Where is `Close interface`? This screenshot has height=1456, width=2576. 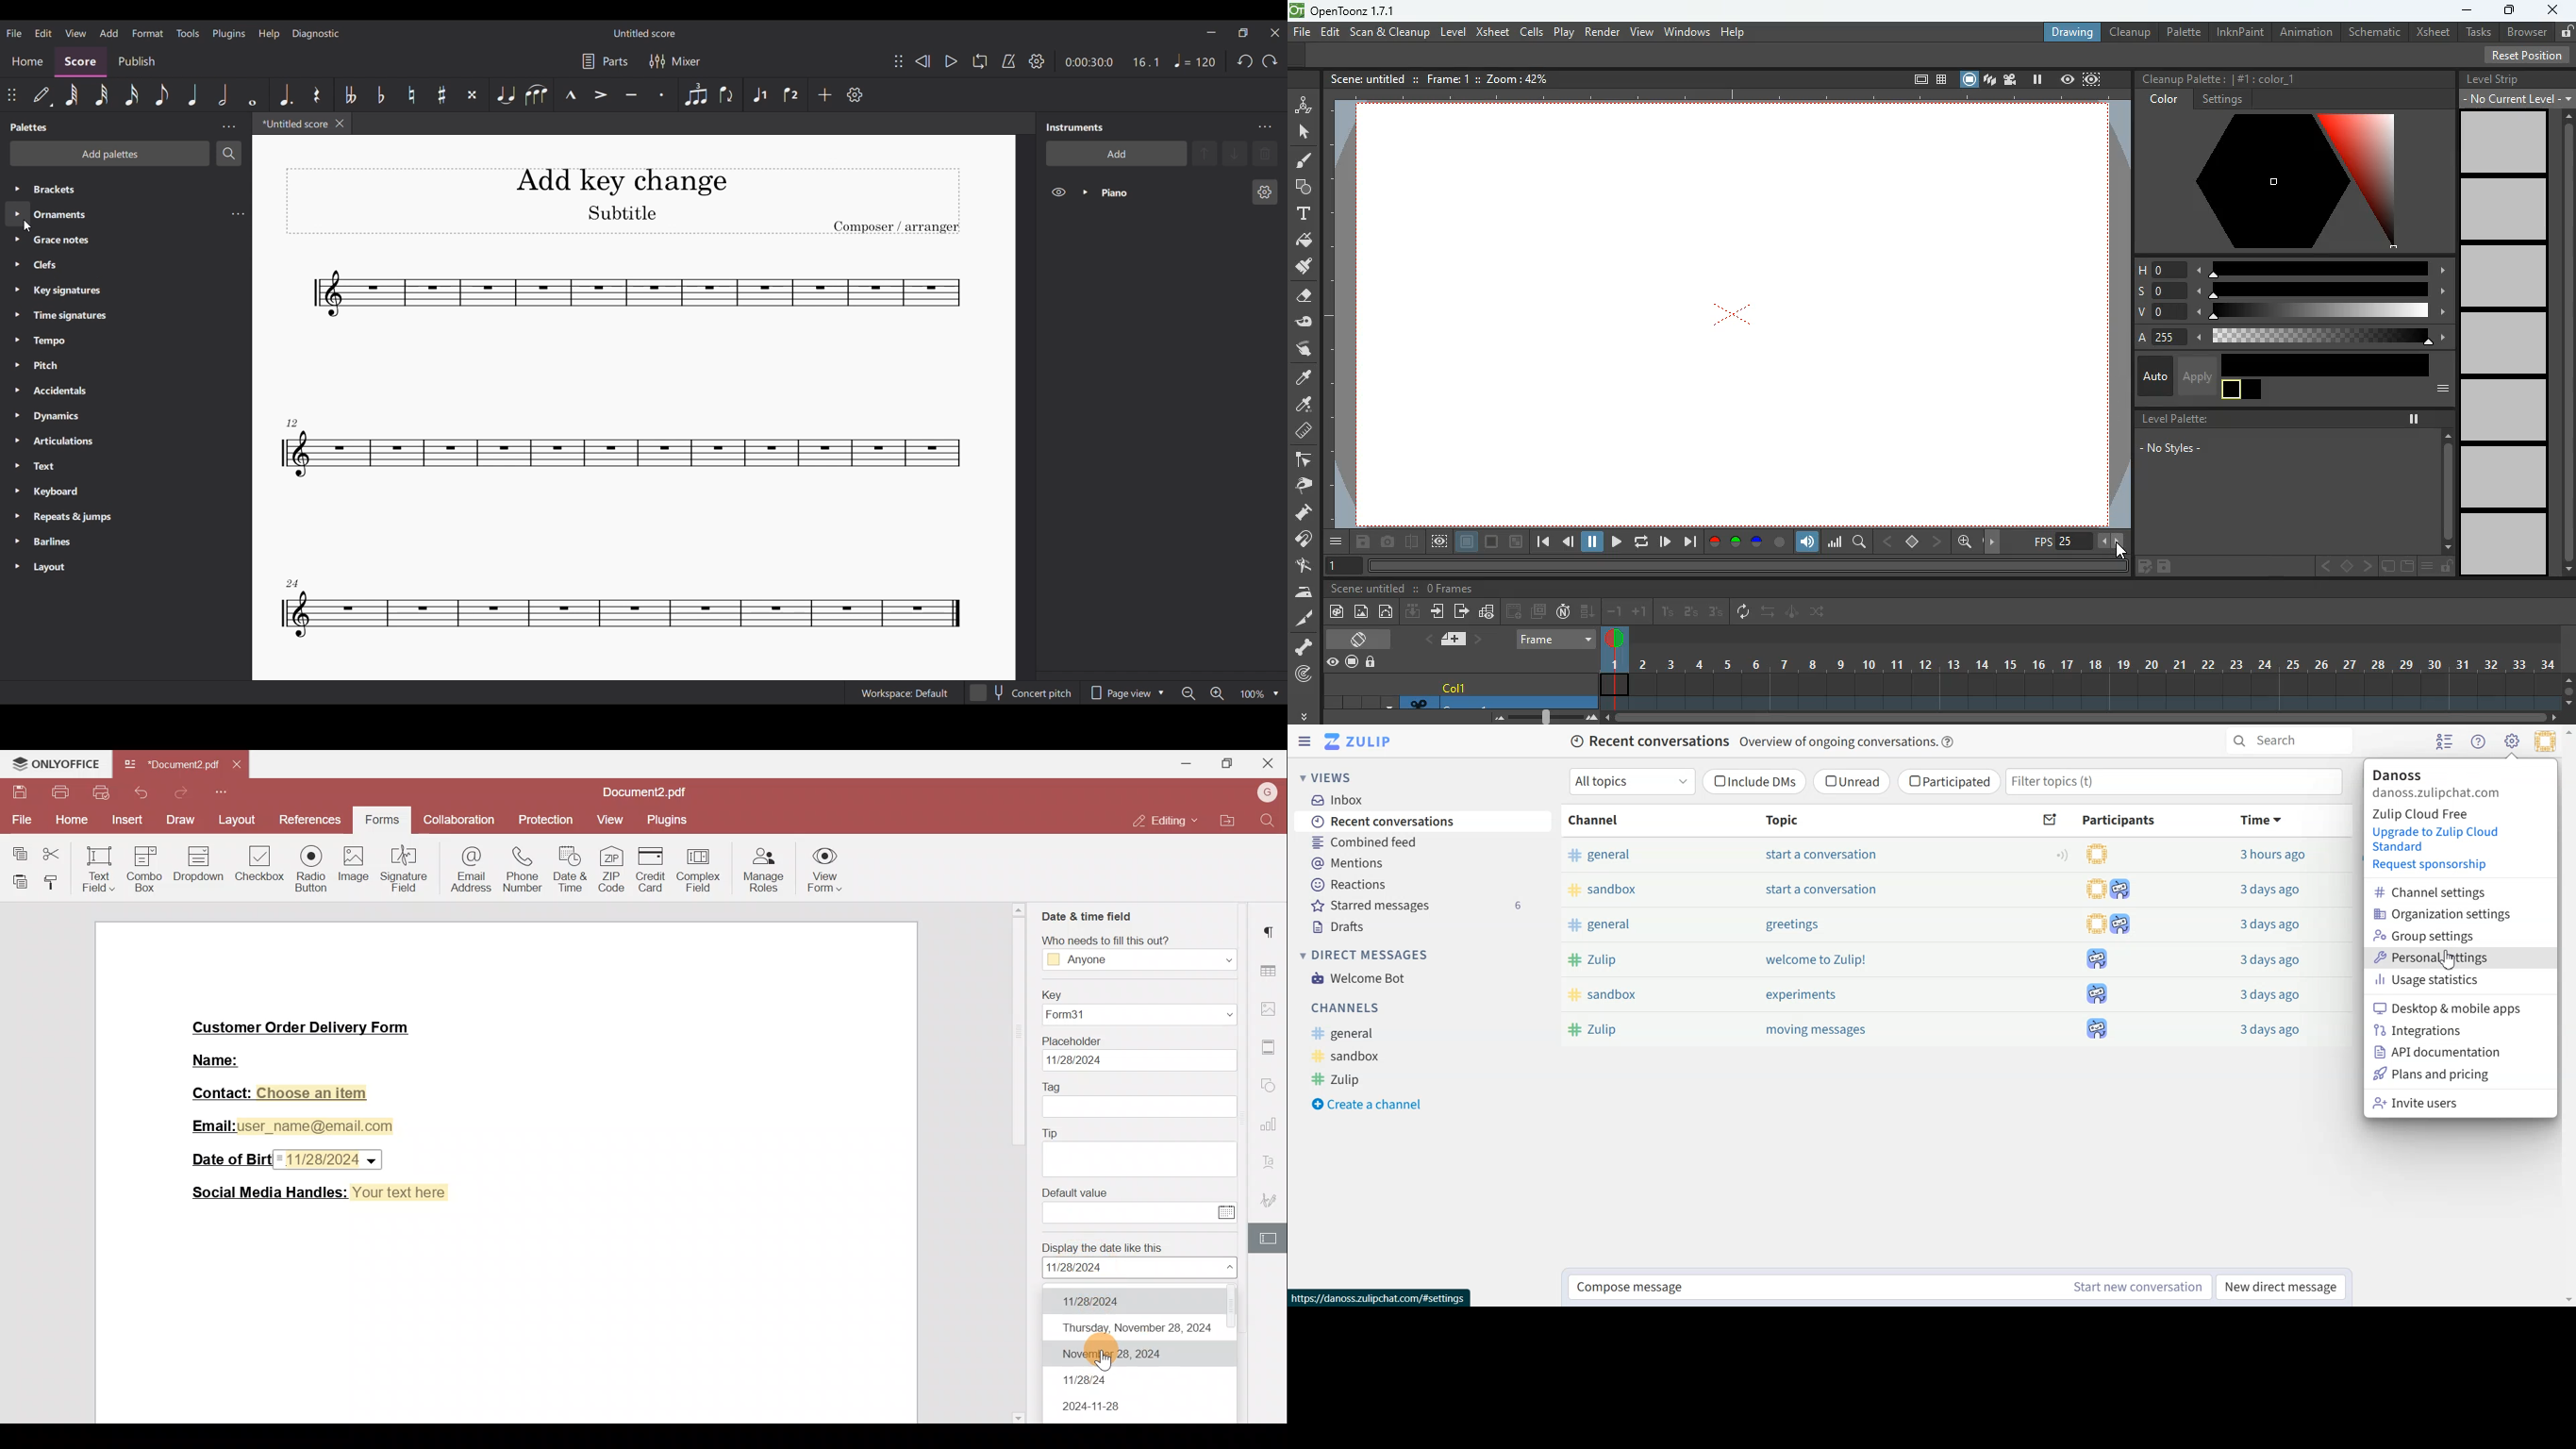 Close interface is located at coordinates (1275, 34).